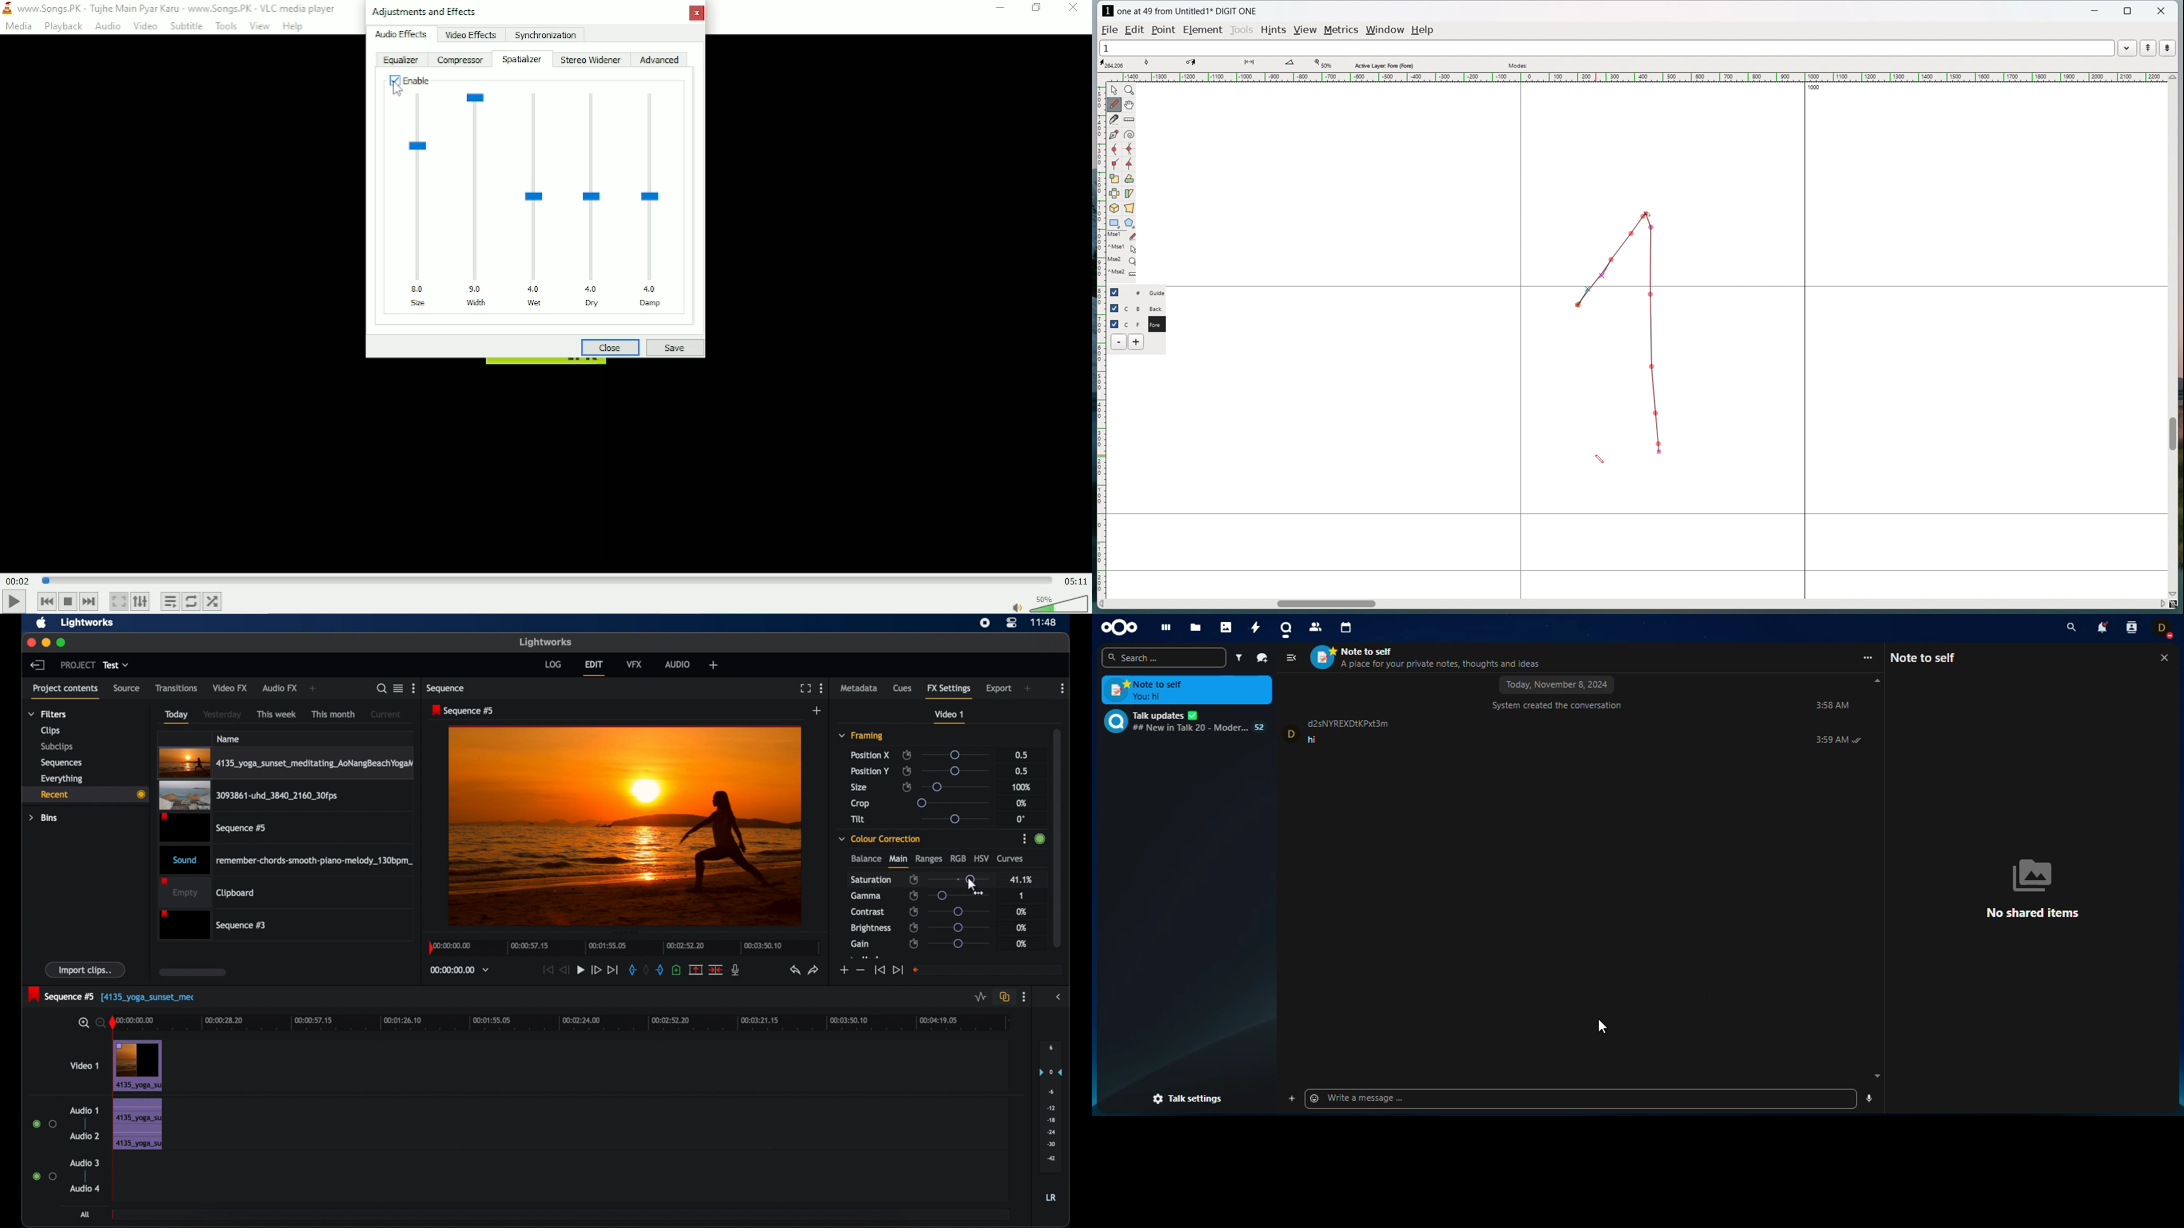 This screenshot has width=2184, height=1232. I want to click on Ajustments and effects, so click(423, 12).